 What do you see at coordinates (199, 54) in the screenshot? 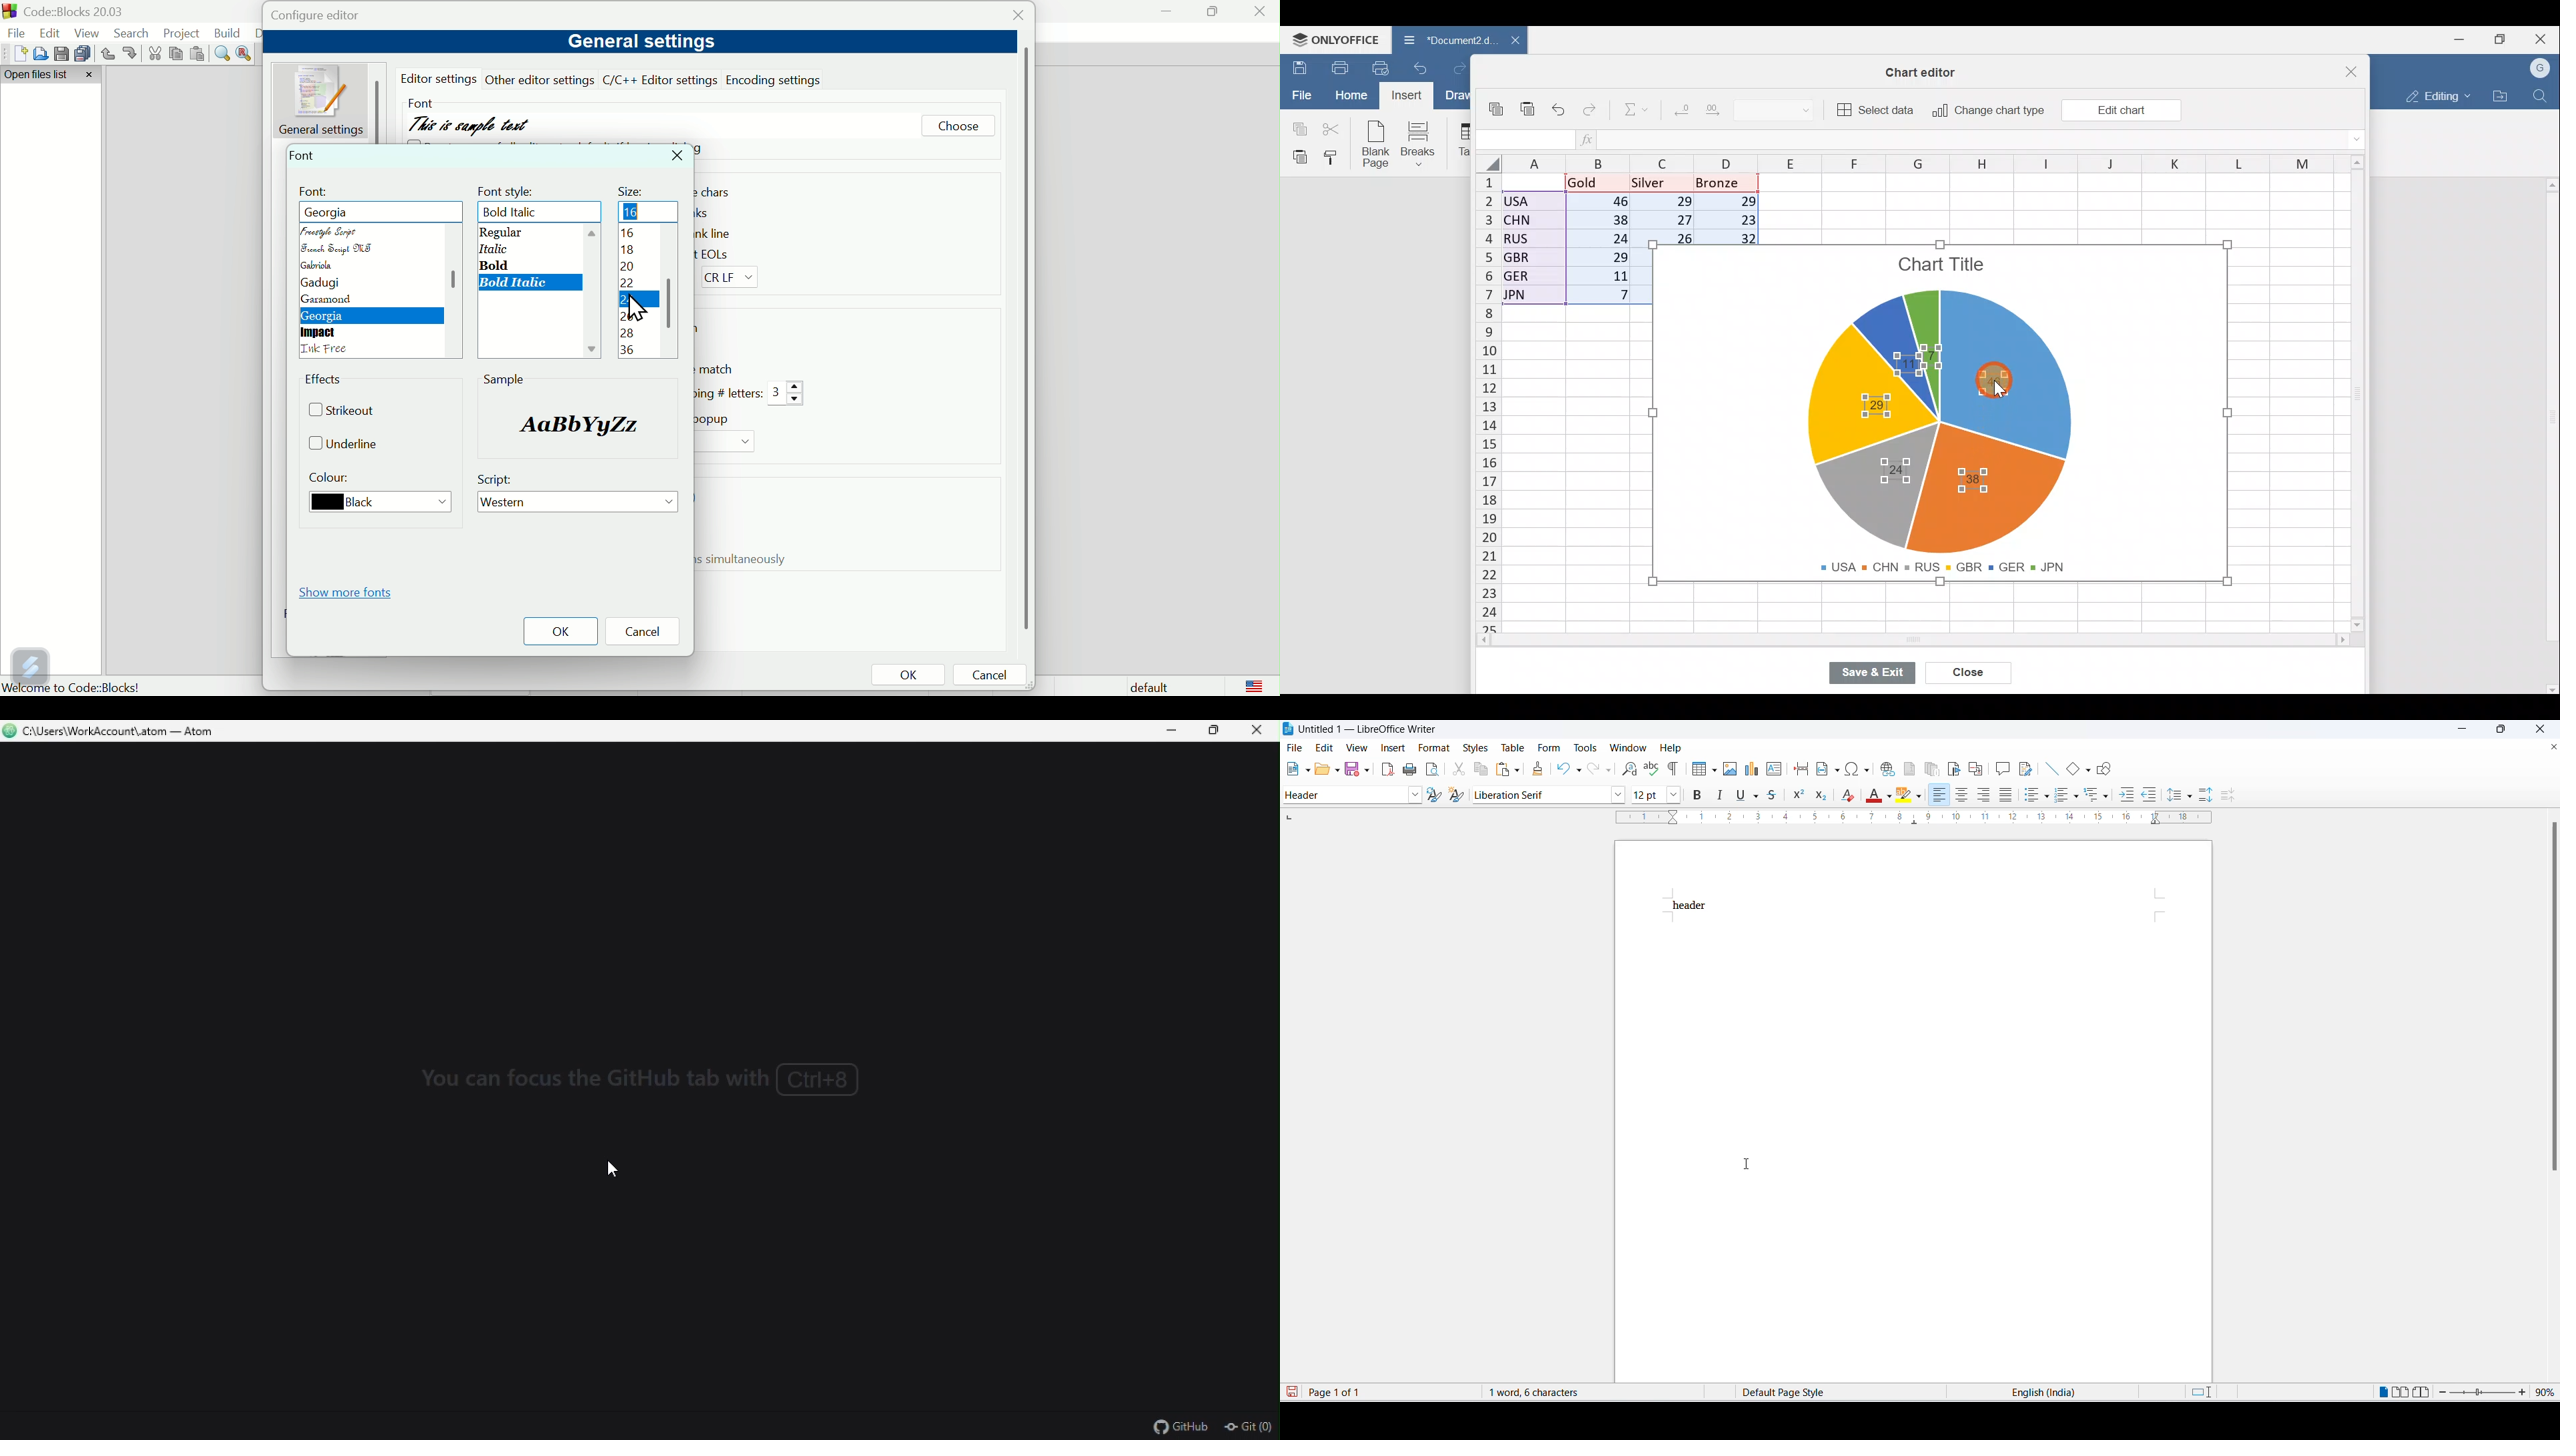
I see `Paste` at bounding box center [199, 54].